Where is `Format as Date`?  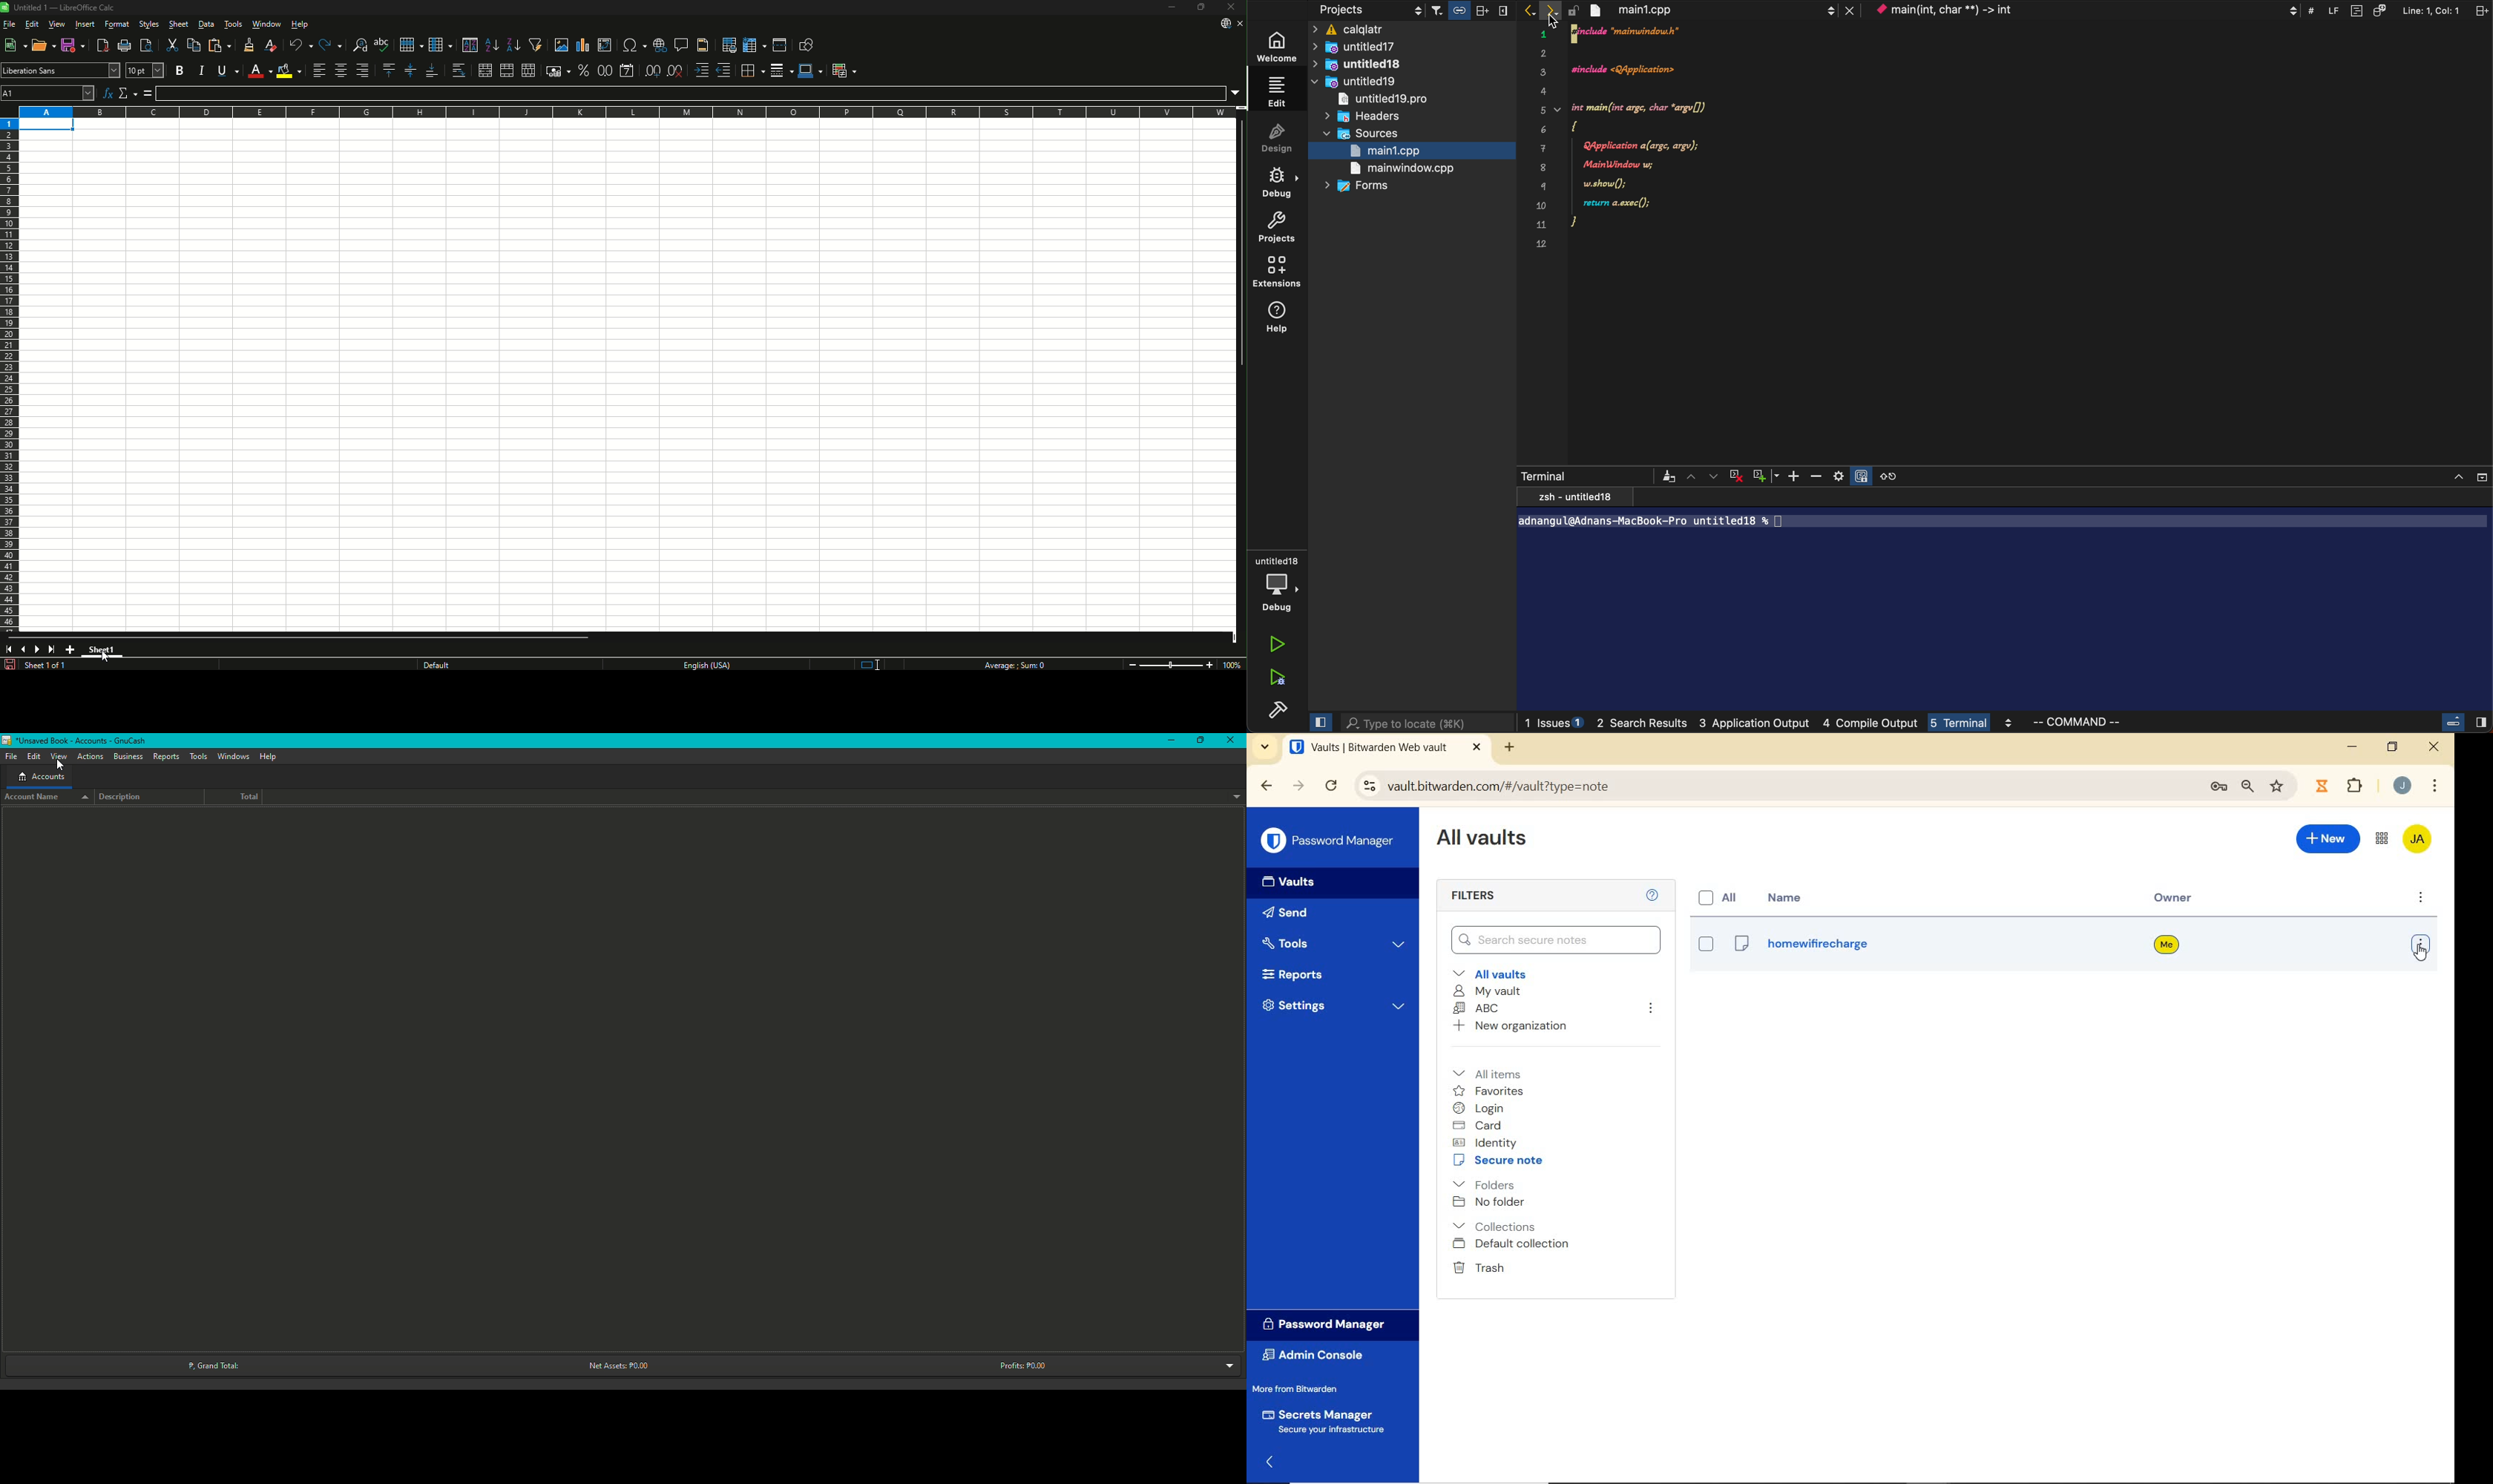
Format as Date is located at coordinates (627, 70).